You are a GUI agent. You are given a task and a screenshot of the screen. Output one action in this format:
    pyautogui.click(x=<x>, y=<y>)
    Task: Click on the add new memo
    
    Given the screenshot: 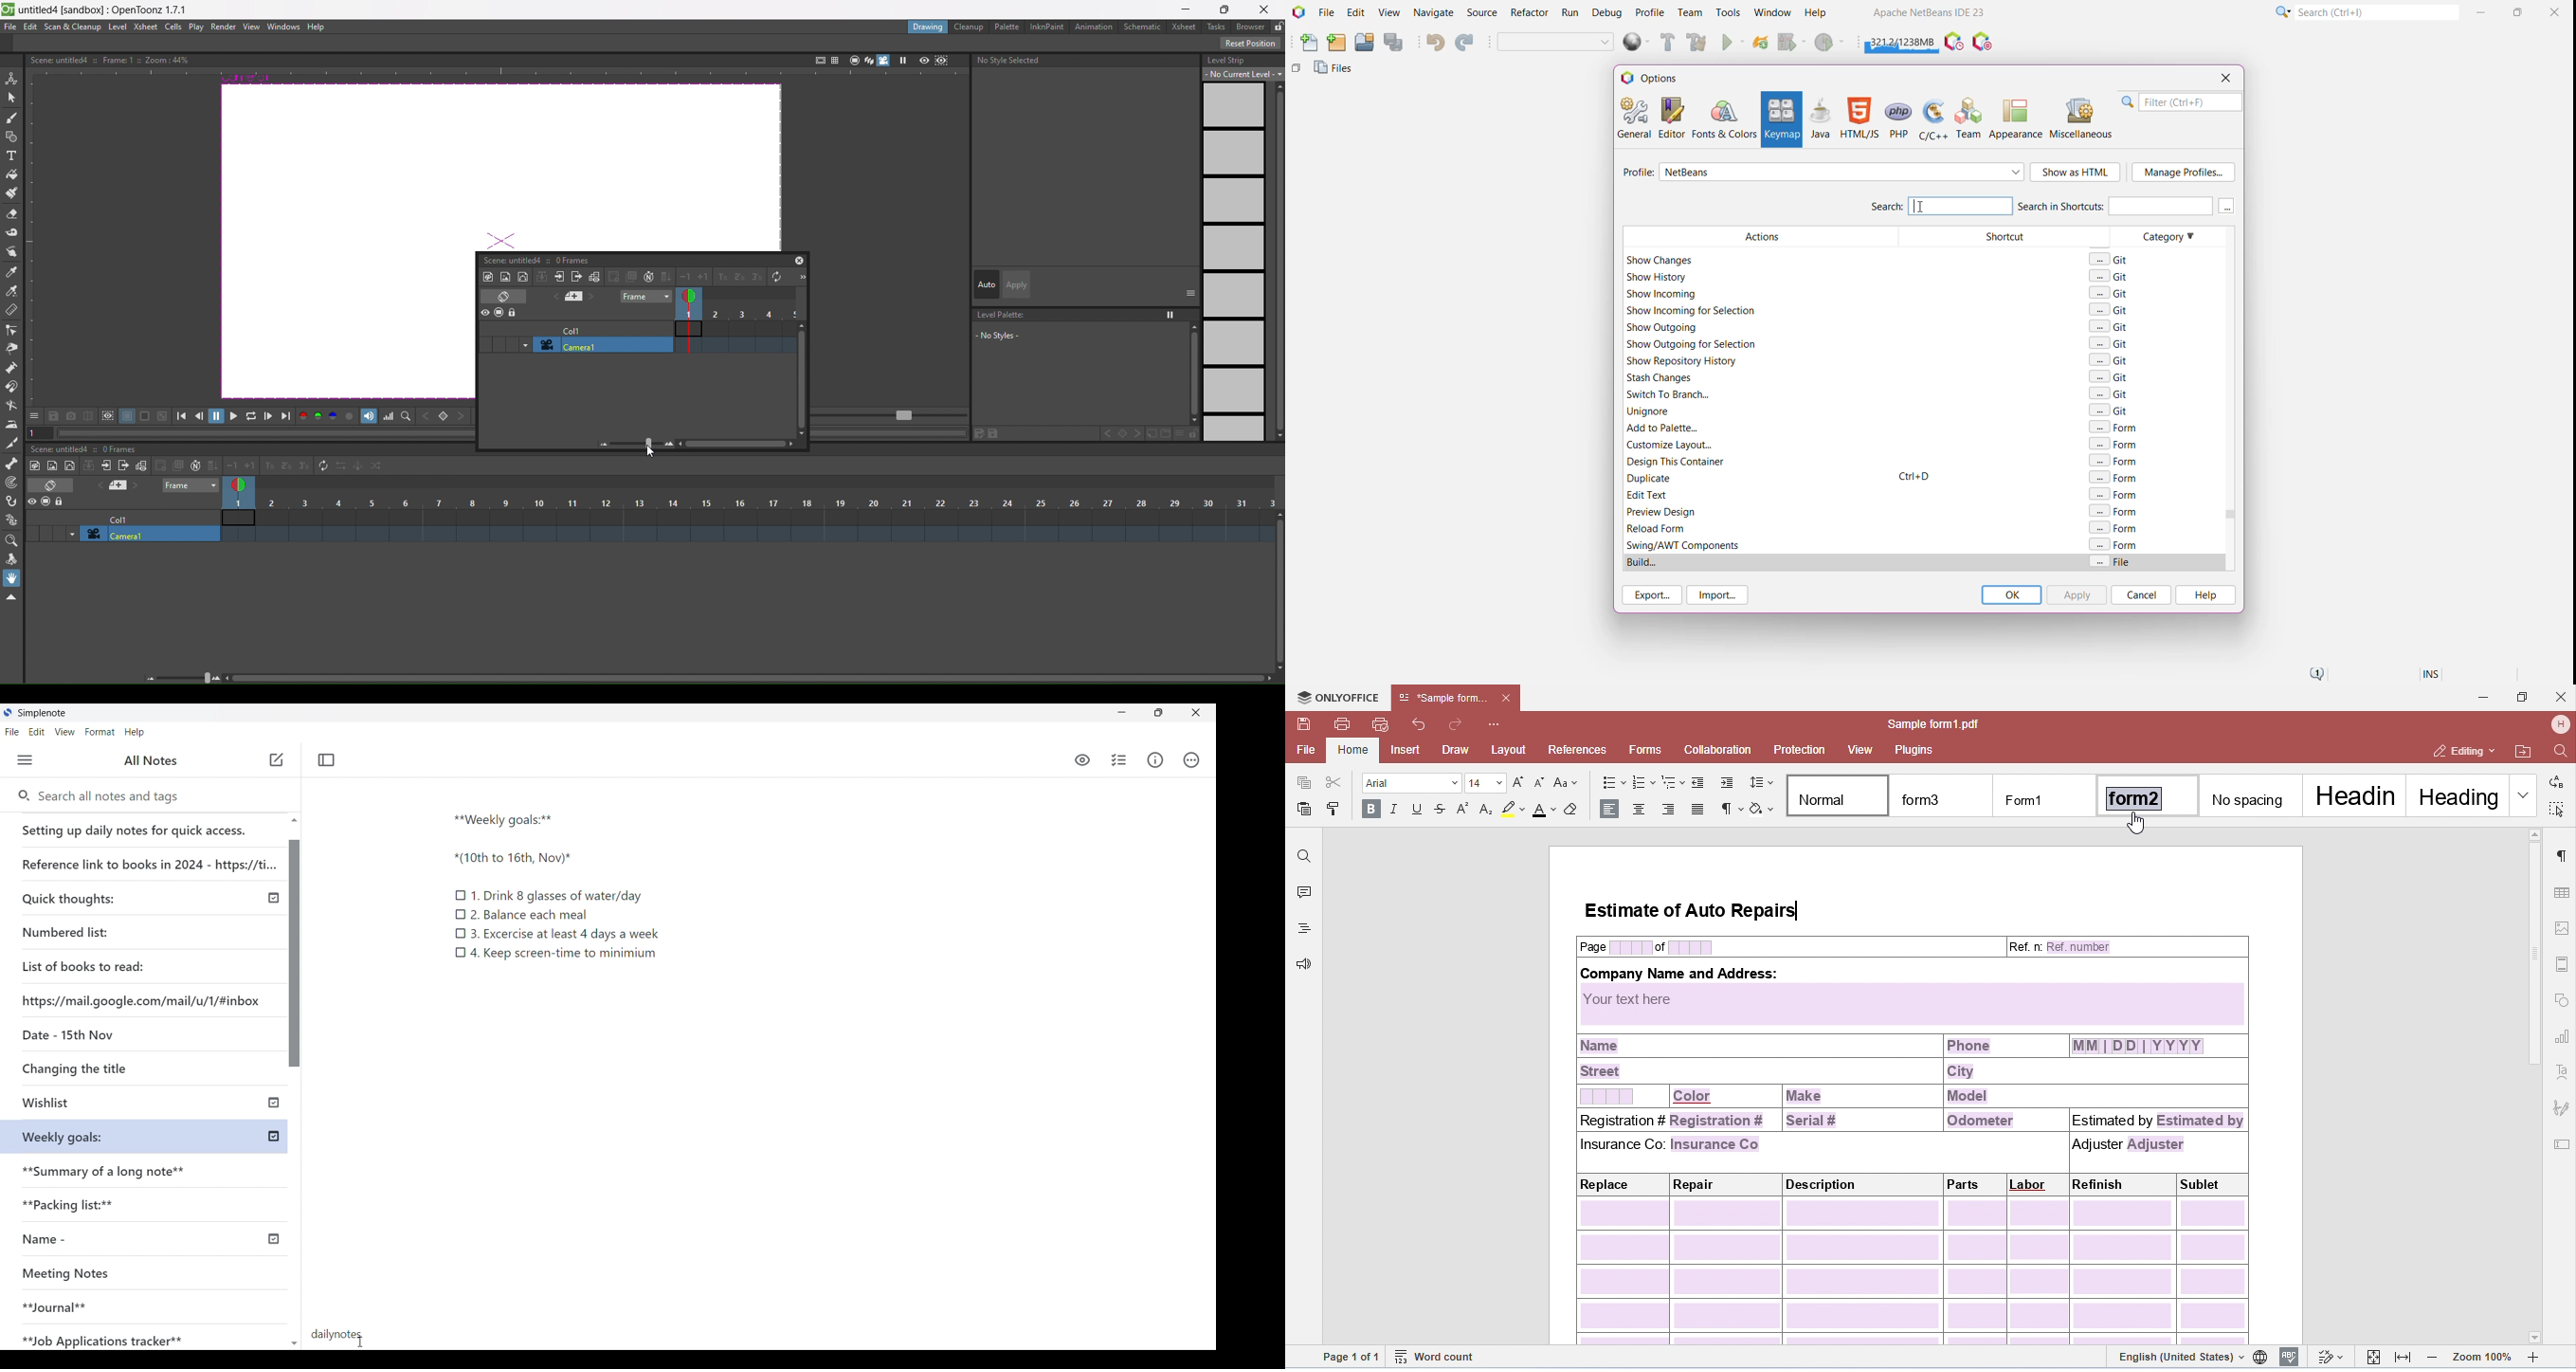 What is the action you would take?
    pyautogui.click(x=119, y=486)
    